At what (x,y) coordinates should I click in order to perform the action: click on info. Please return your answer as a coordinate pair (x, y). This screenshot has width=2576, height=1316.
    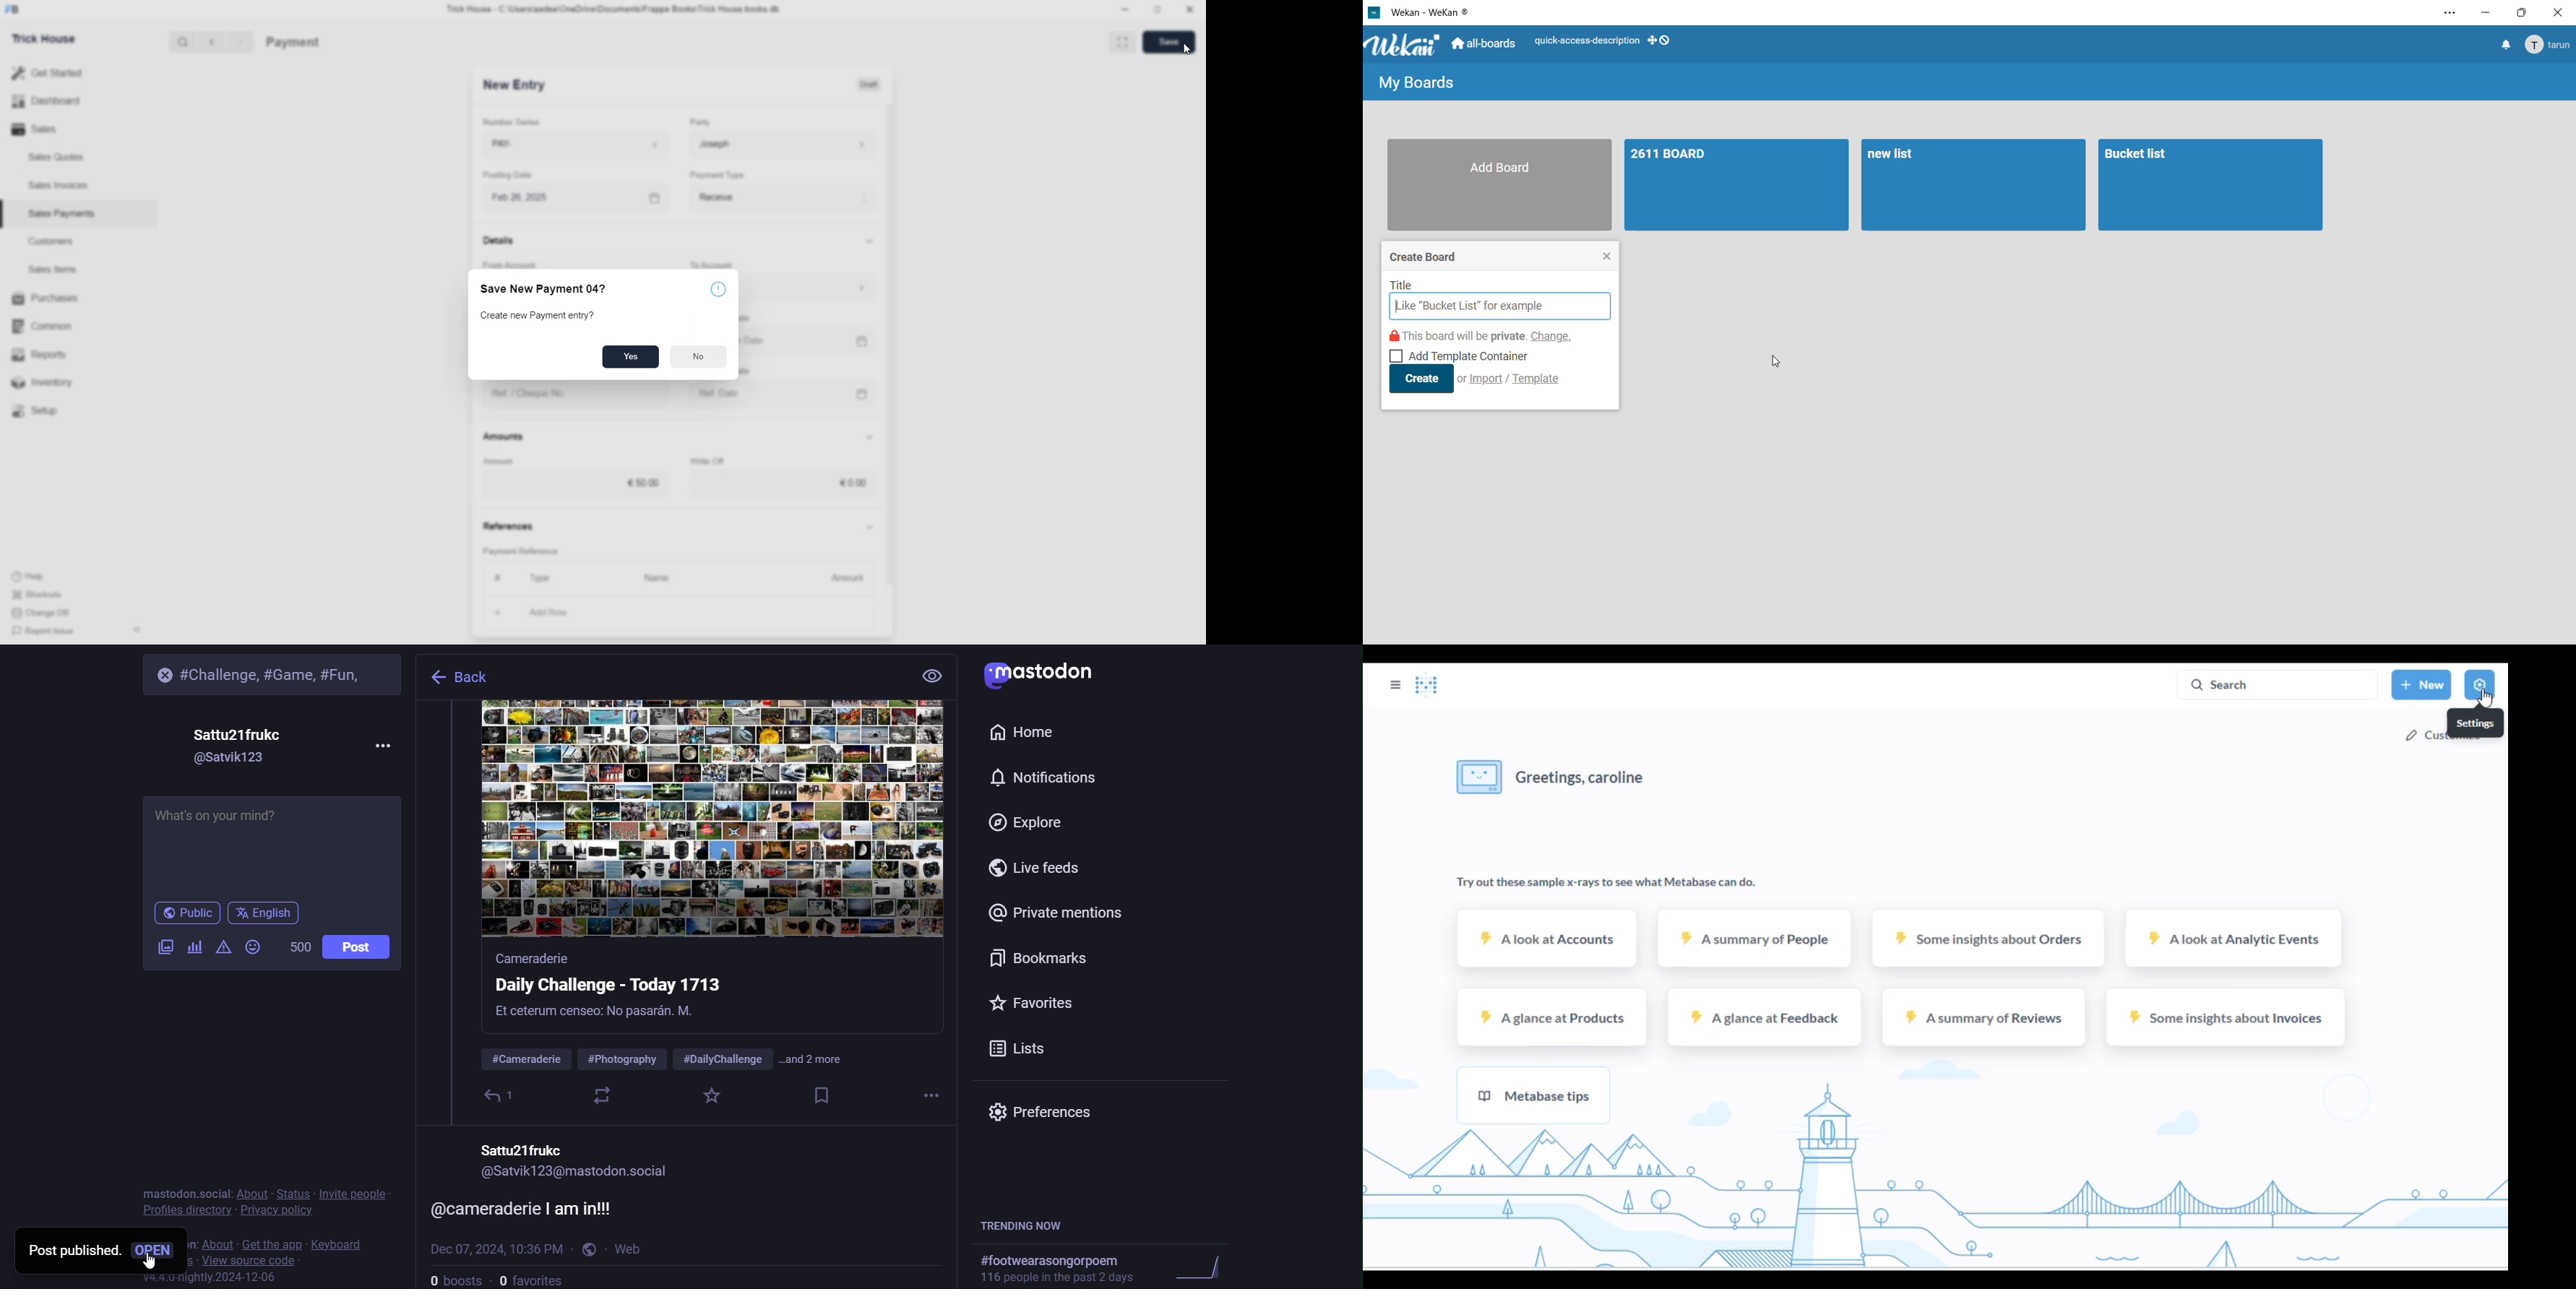
    Looking at the image, I should click on (718, 288).